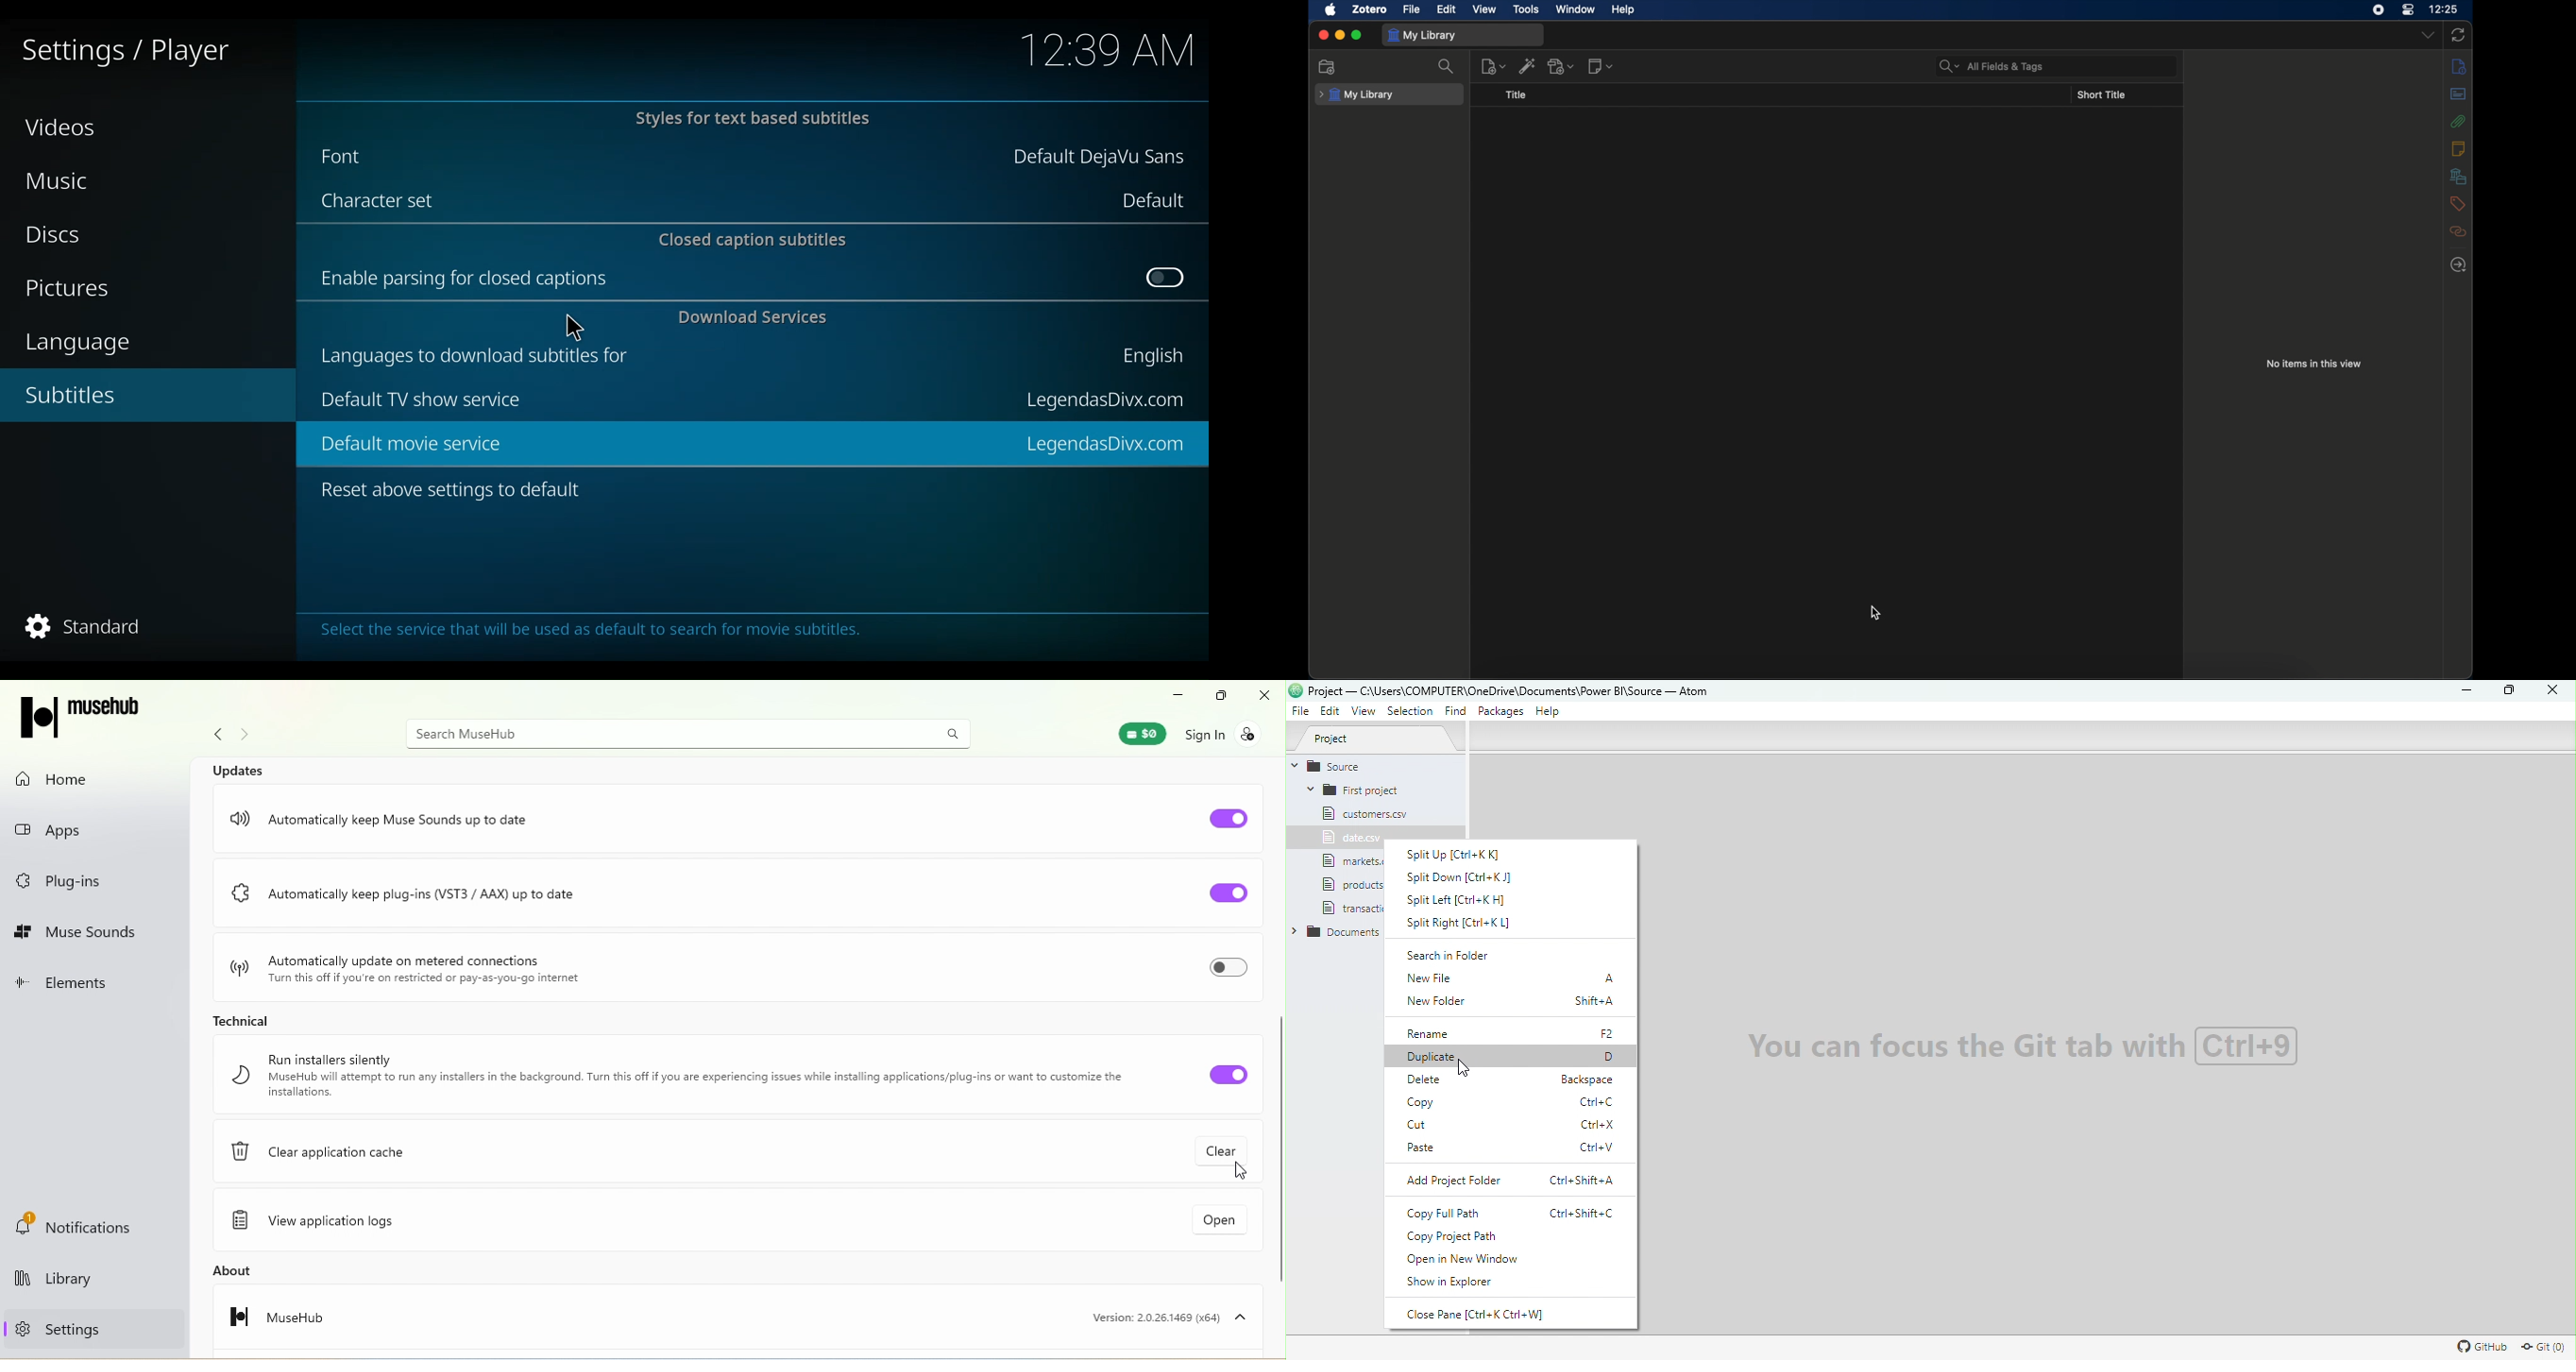  Describe the element at coordinates (468, 278) in the screenshot. I see `Enable parsing for closed captions` at that location.